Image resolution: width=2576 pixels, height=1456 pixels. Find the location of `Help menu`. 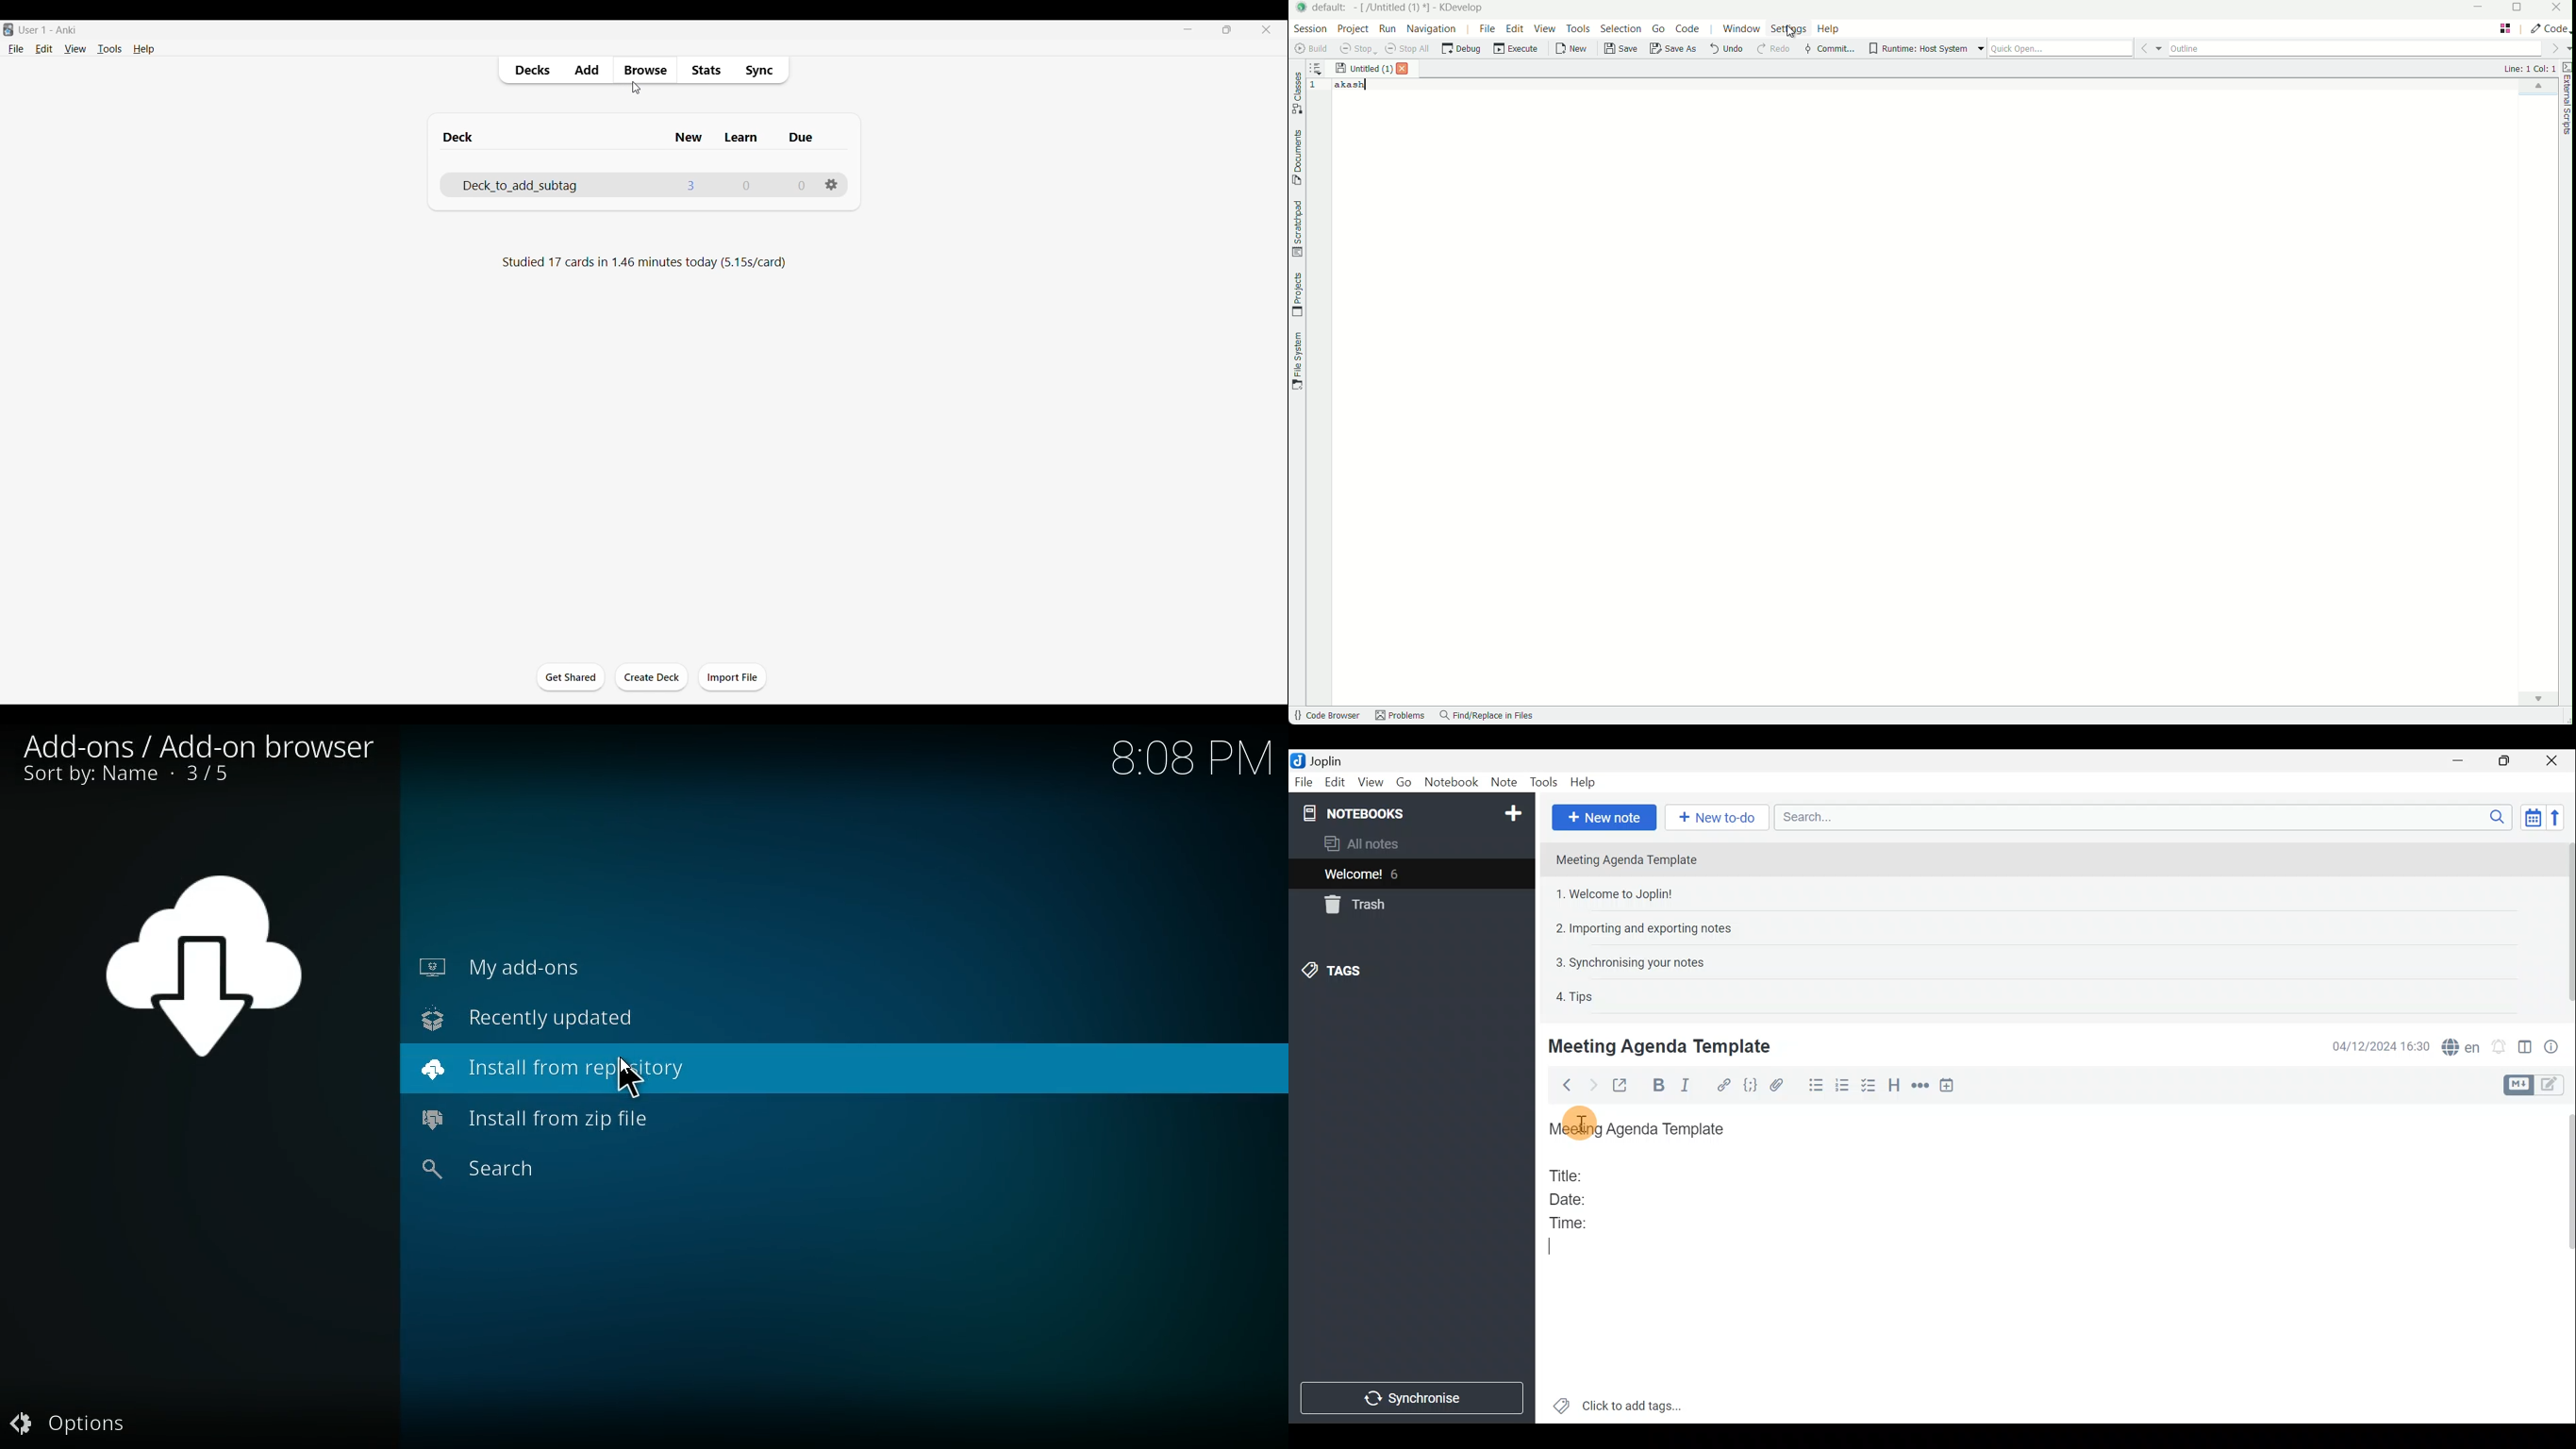

Help menu is located at coordinates (144, 49).